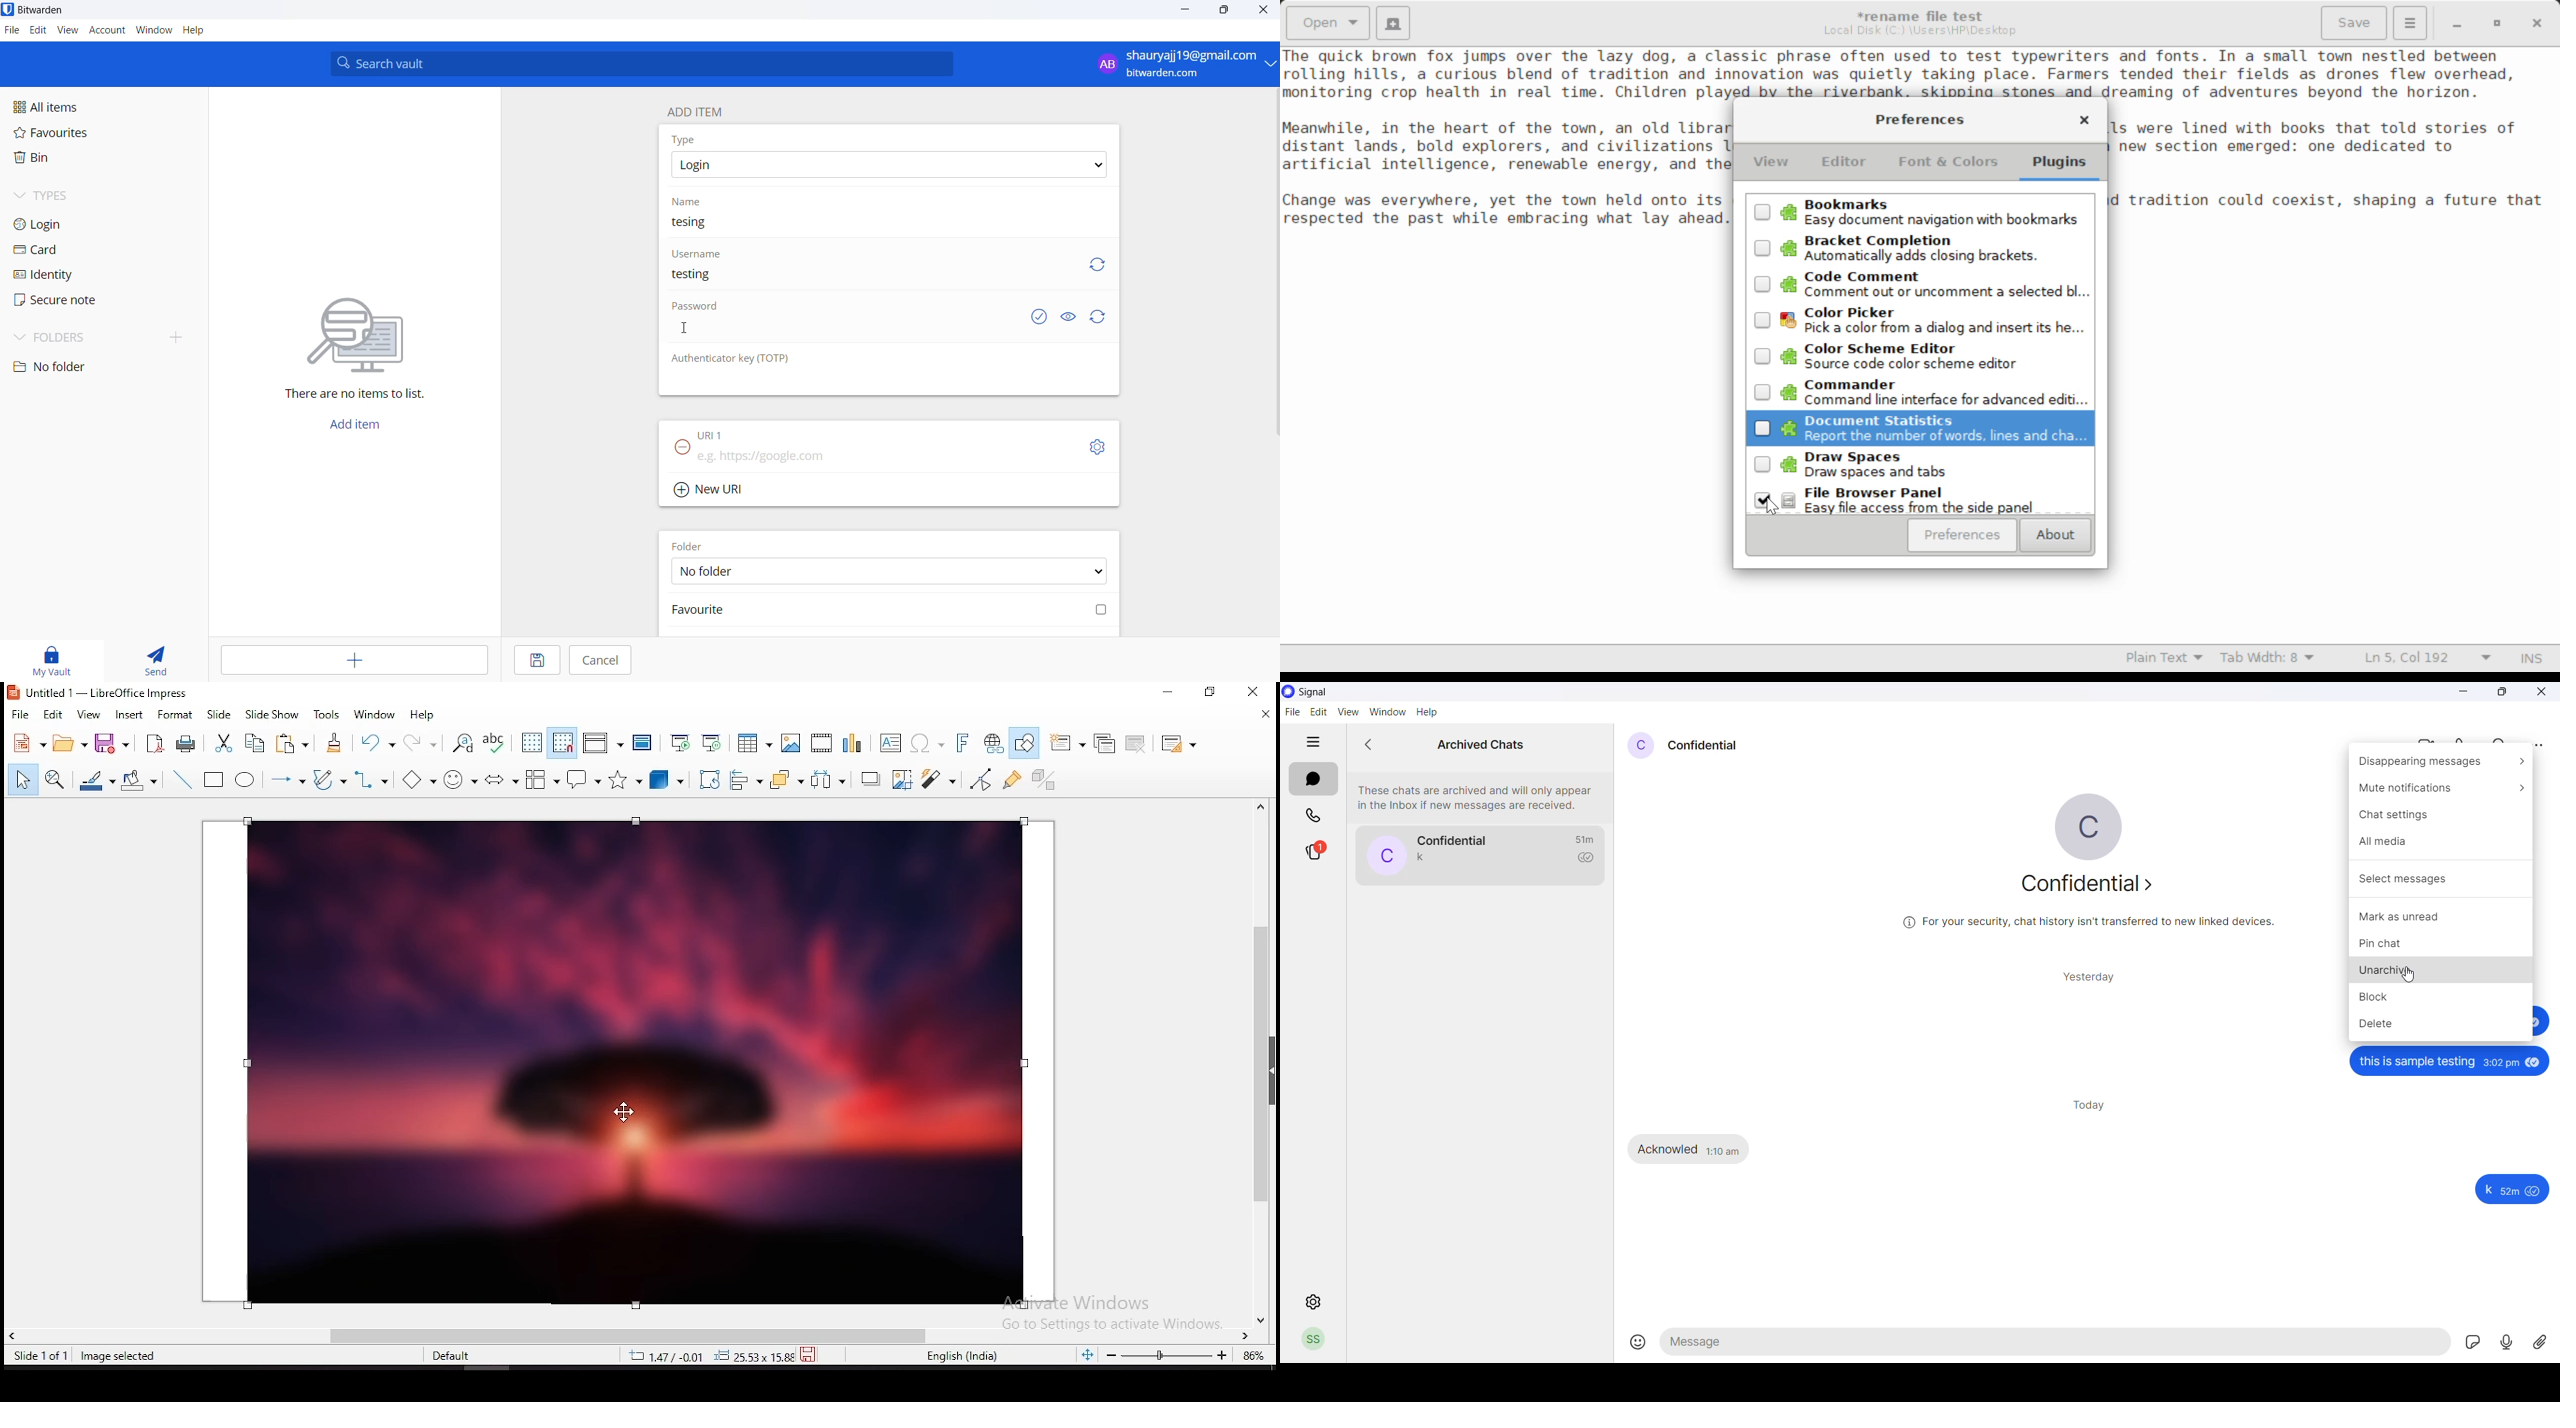 This screenshot has height=1428, width=2576. Describe the element at coordinates (811, 1353) in the screenshot. I see `save` at that location.